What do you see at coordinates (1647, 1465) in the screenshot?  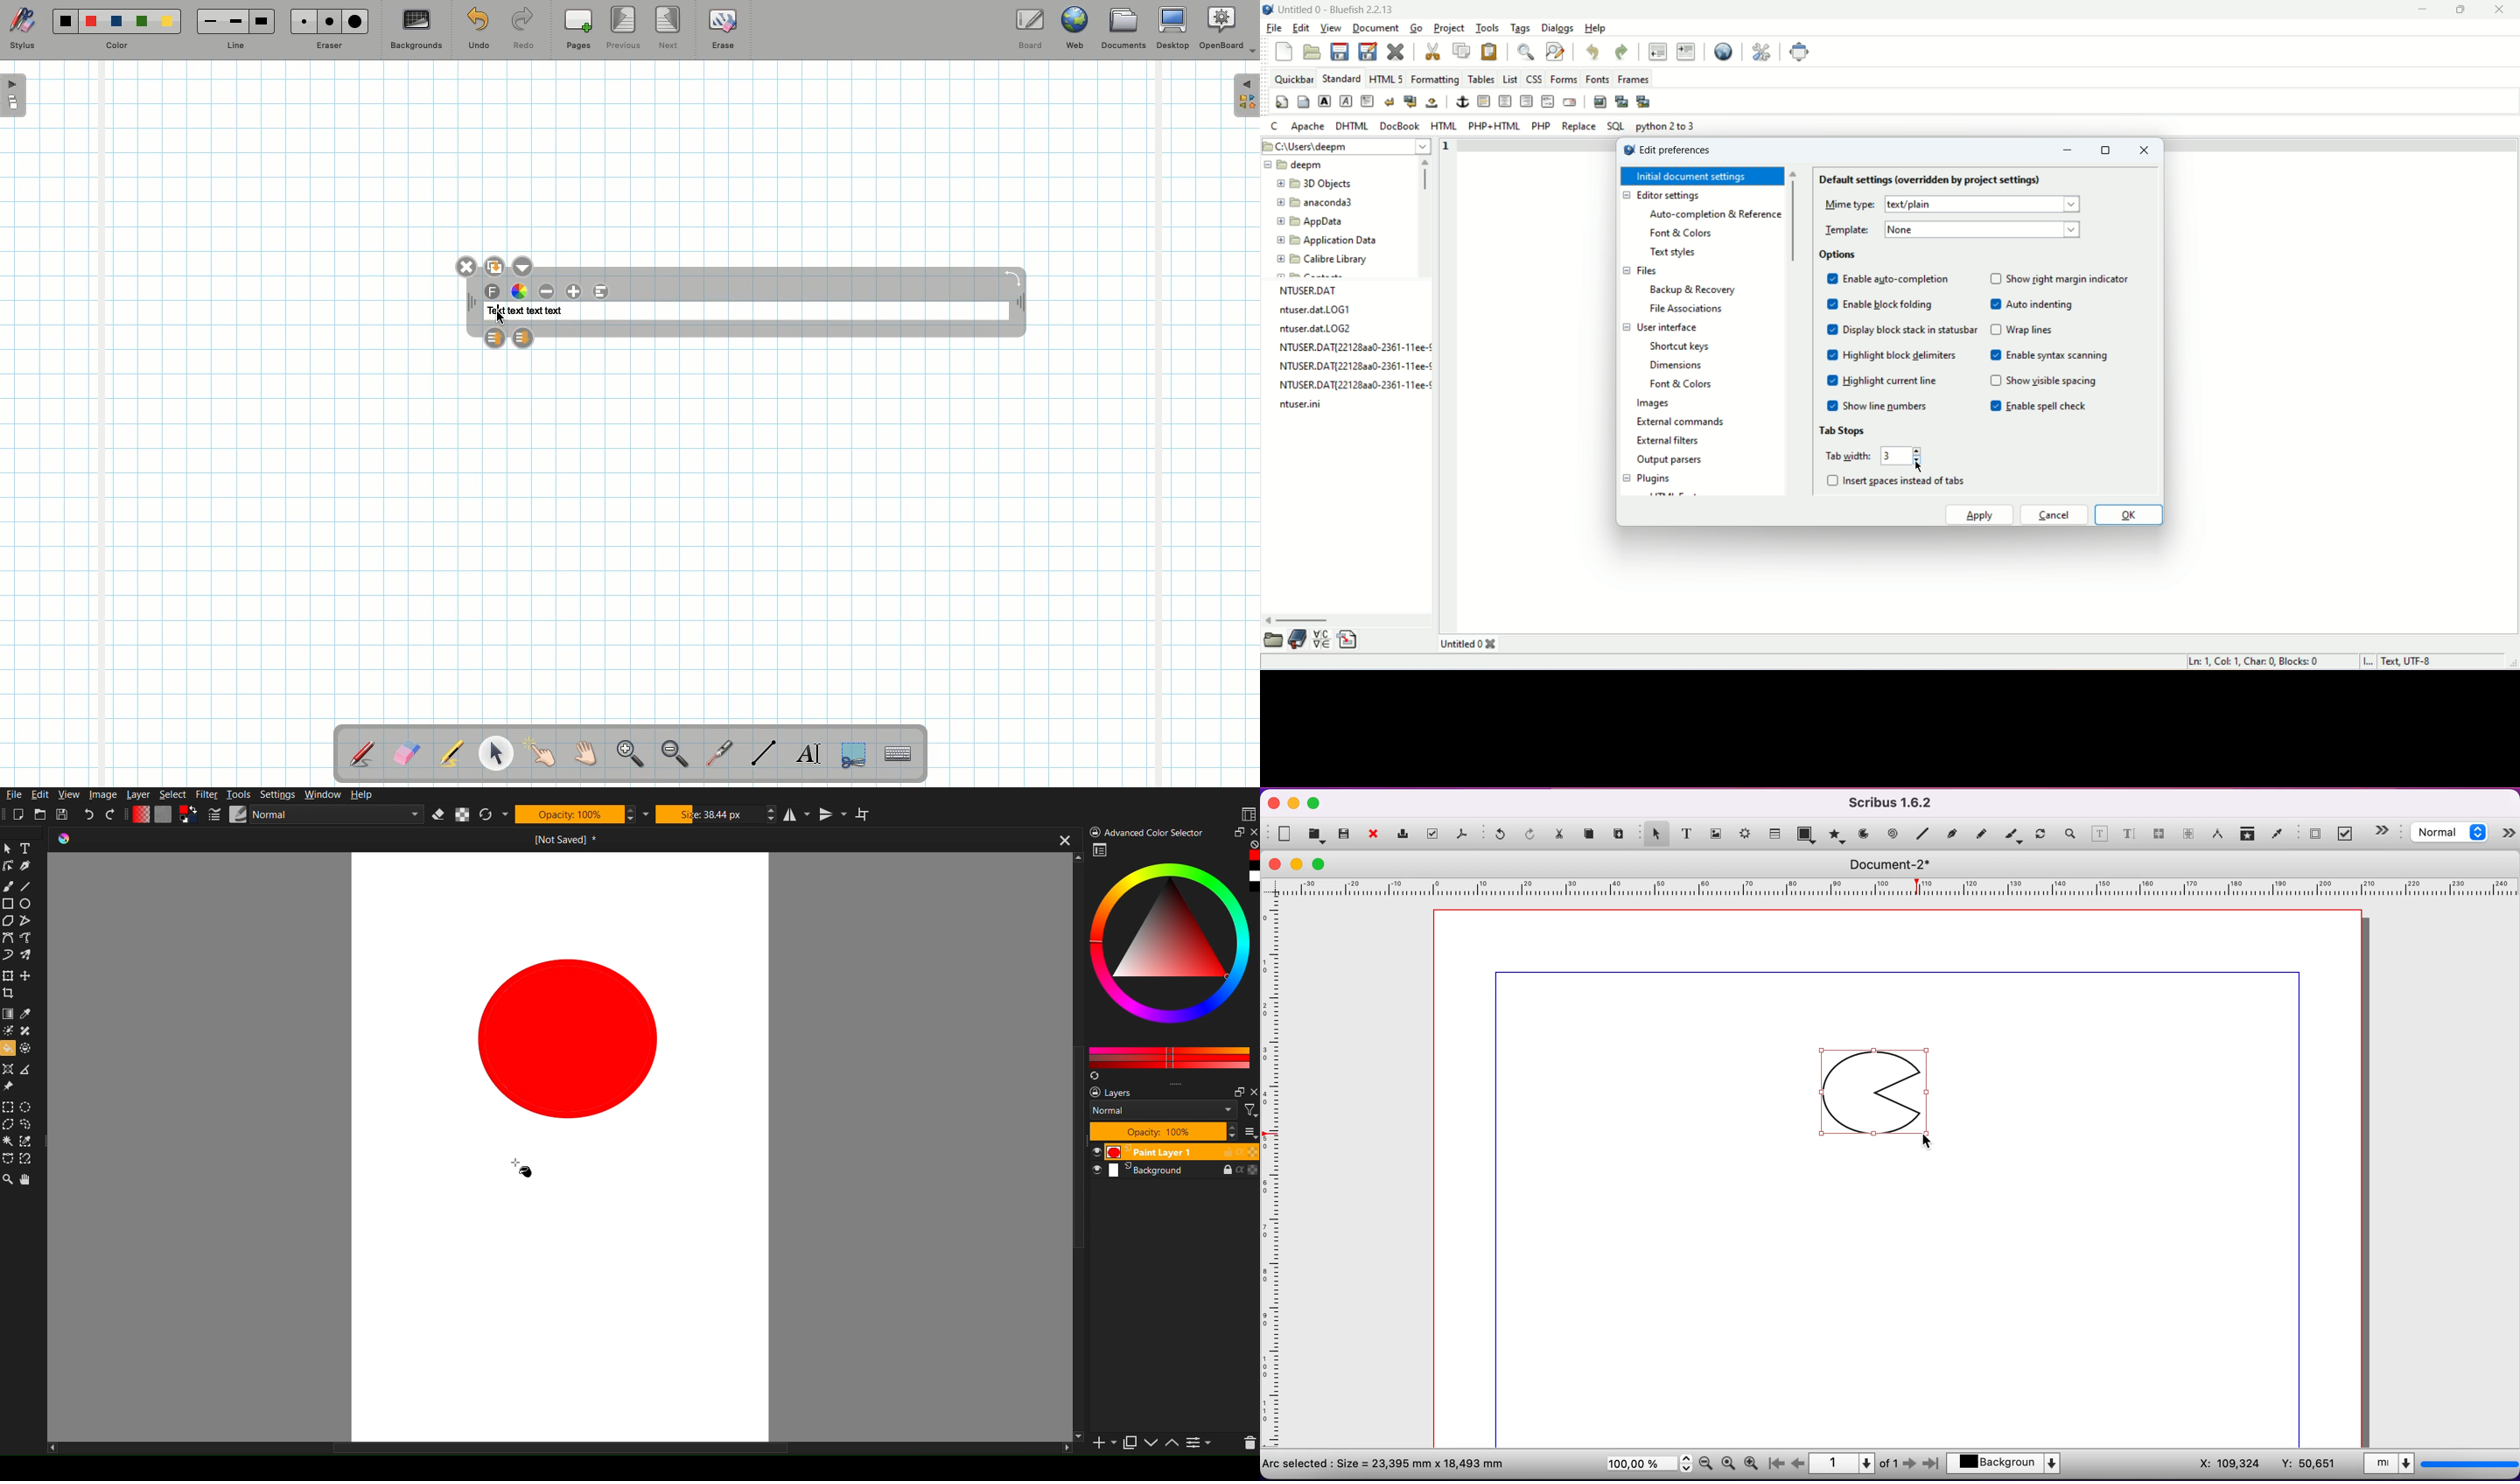 I see `zoom percentage` at bounding box center [1647, 1465].